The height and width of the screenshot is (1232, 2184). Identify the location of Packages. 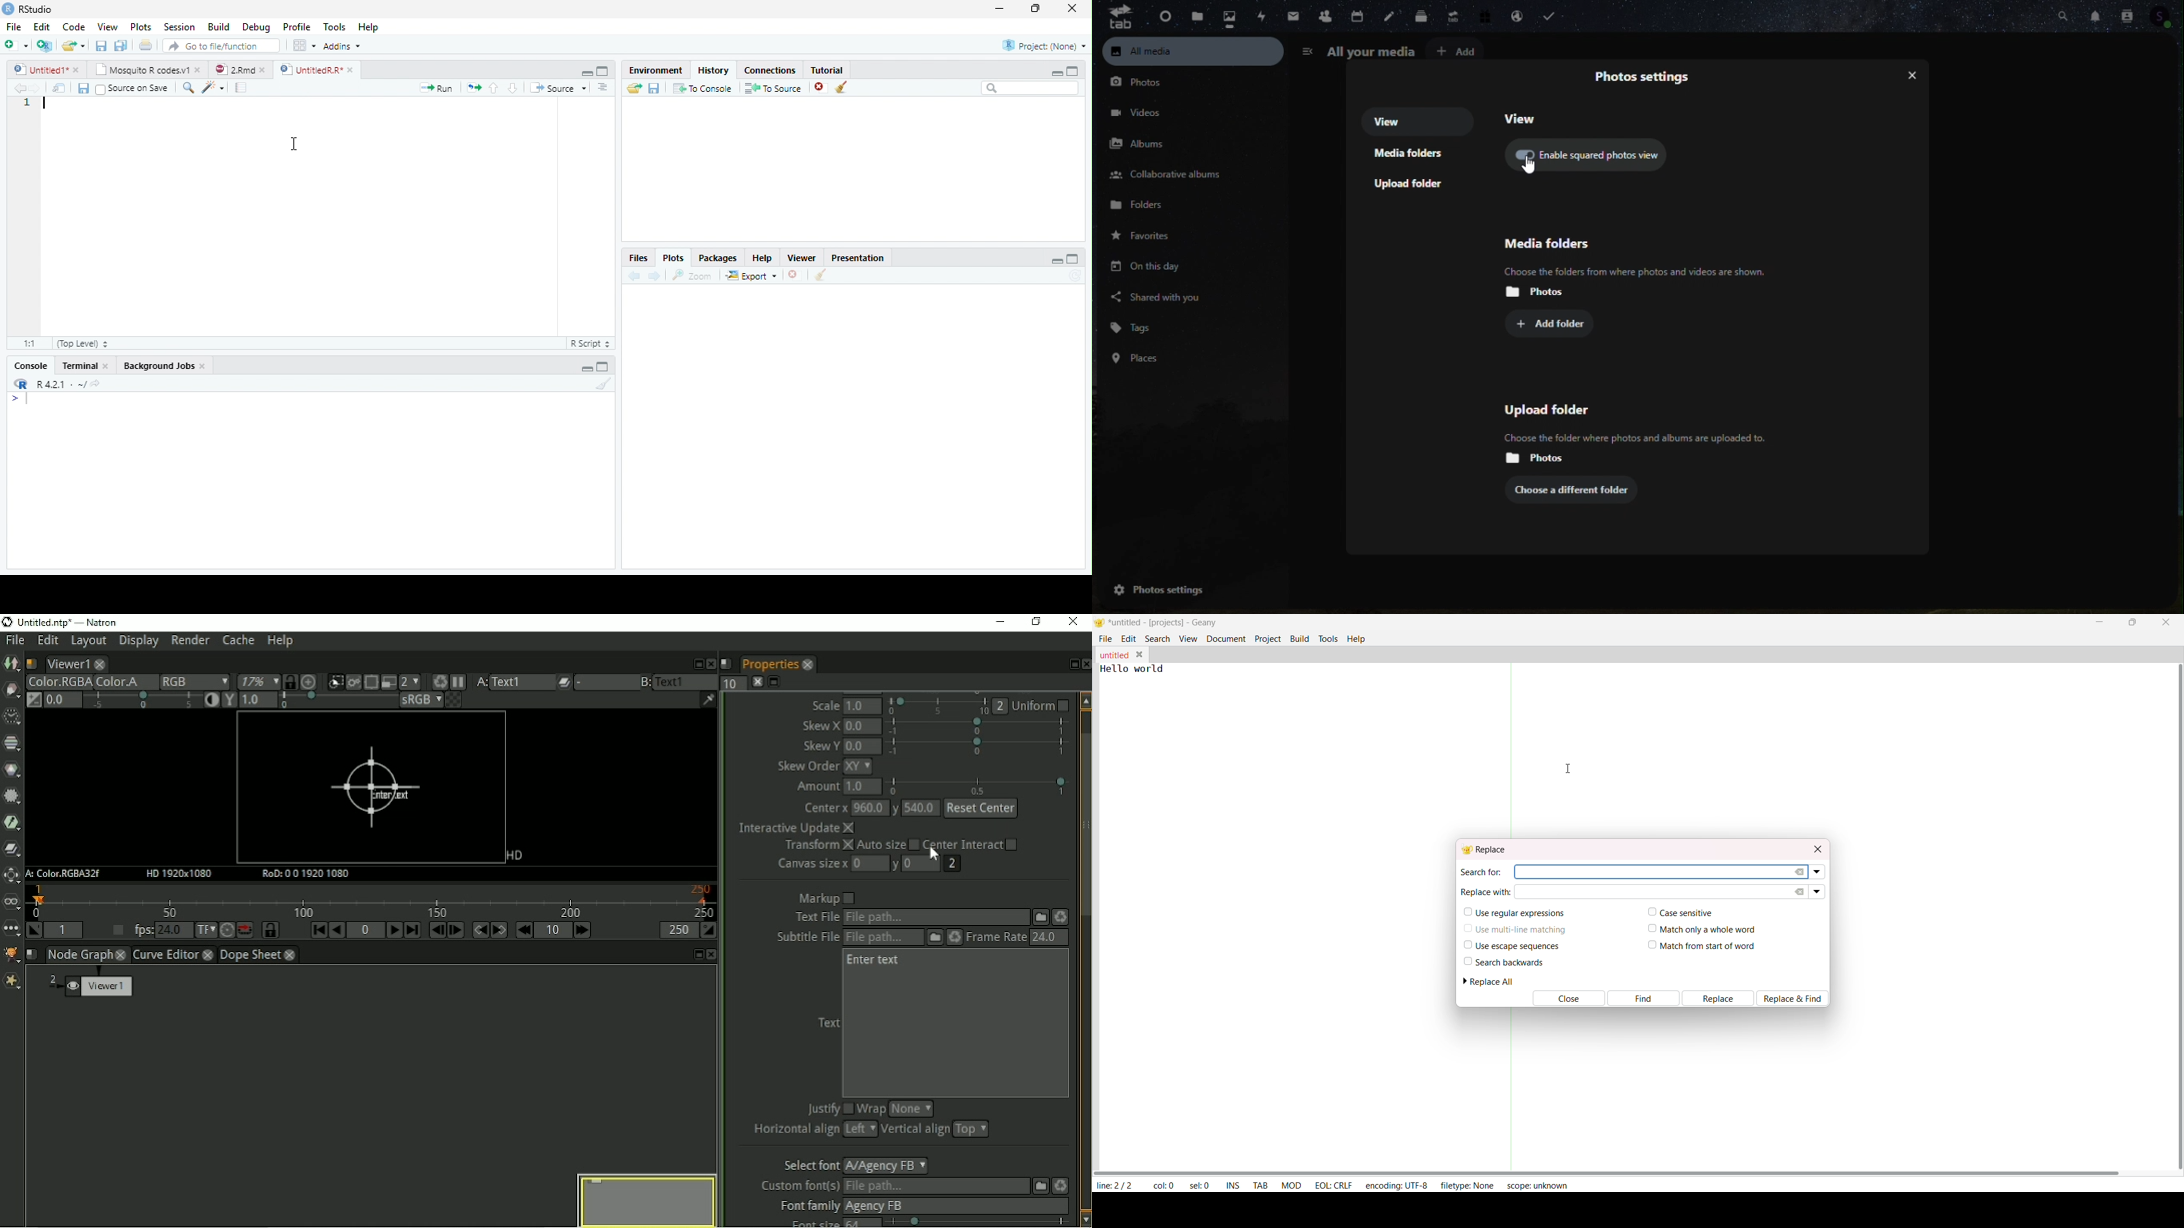
(717, 260).